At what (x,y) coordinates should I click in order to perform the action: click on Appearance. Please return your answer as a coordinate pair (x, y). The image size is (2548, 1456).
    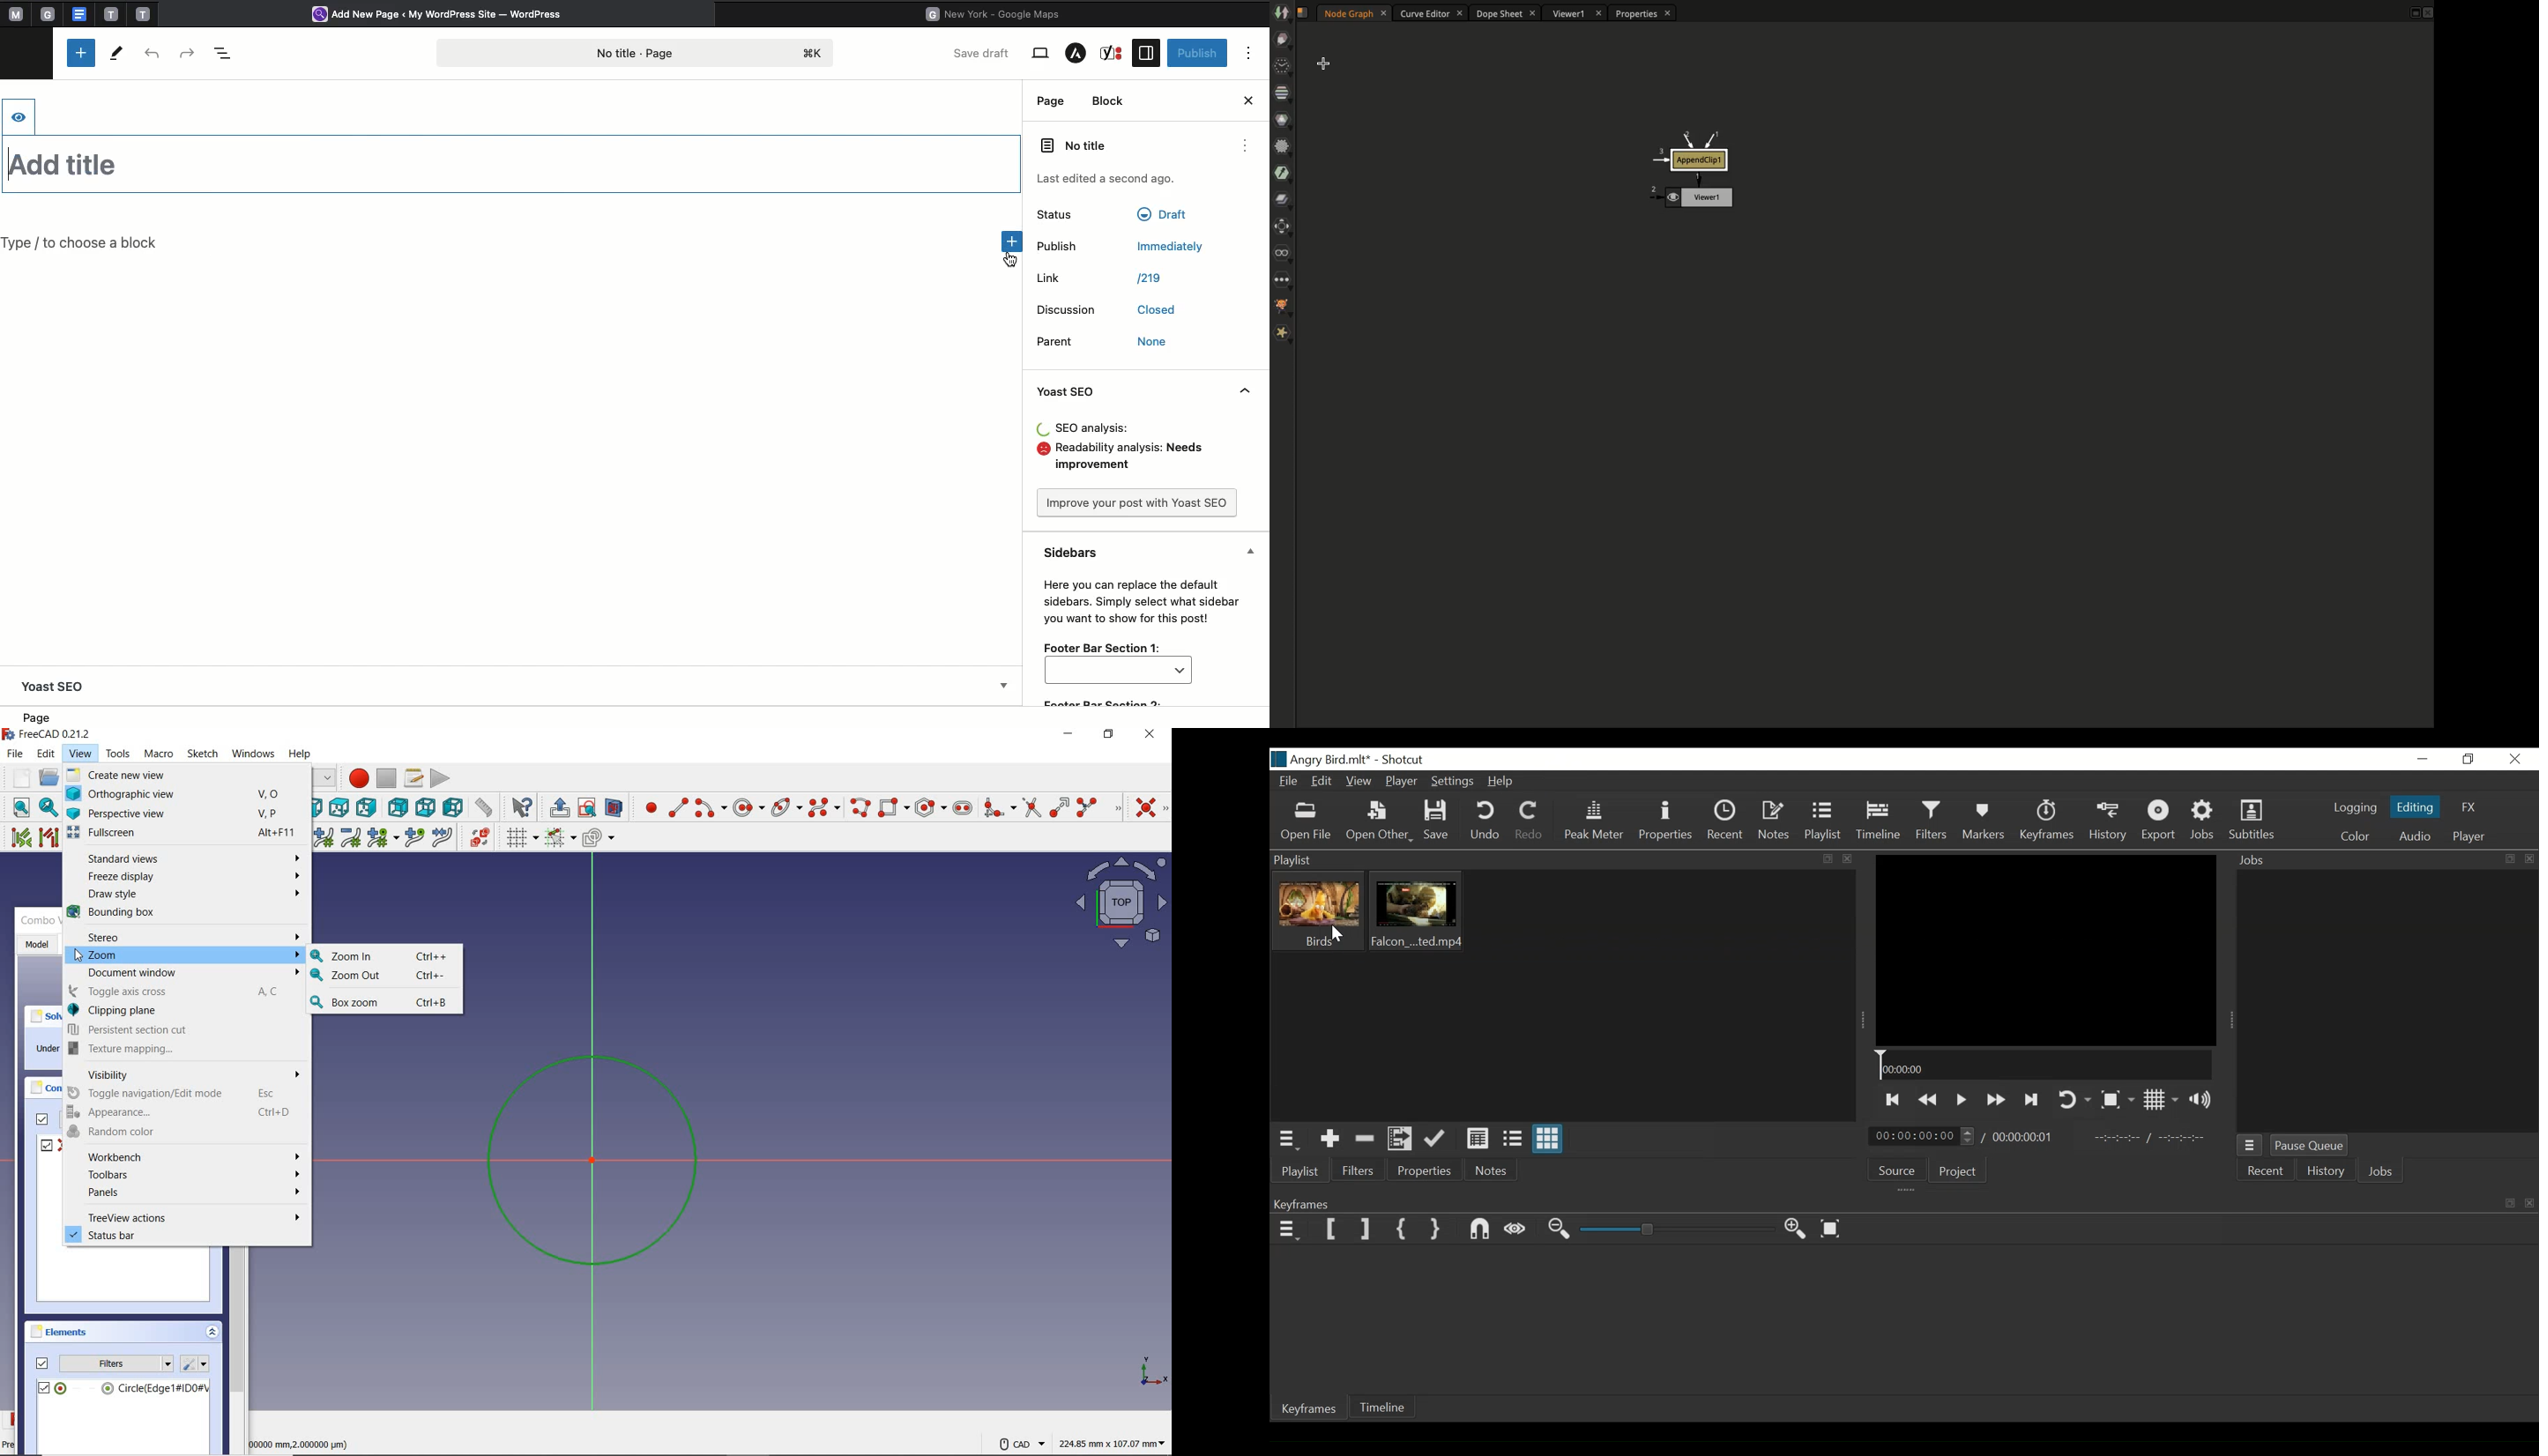
    Looking at the image, I should click on (188, 1112).